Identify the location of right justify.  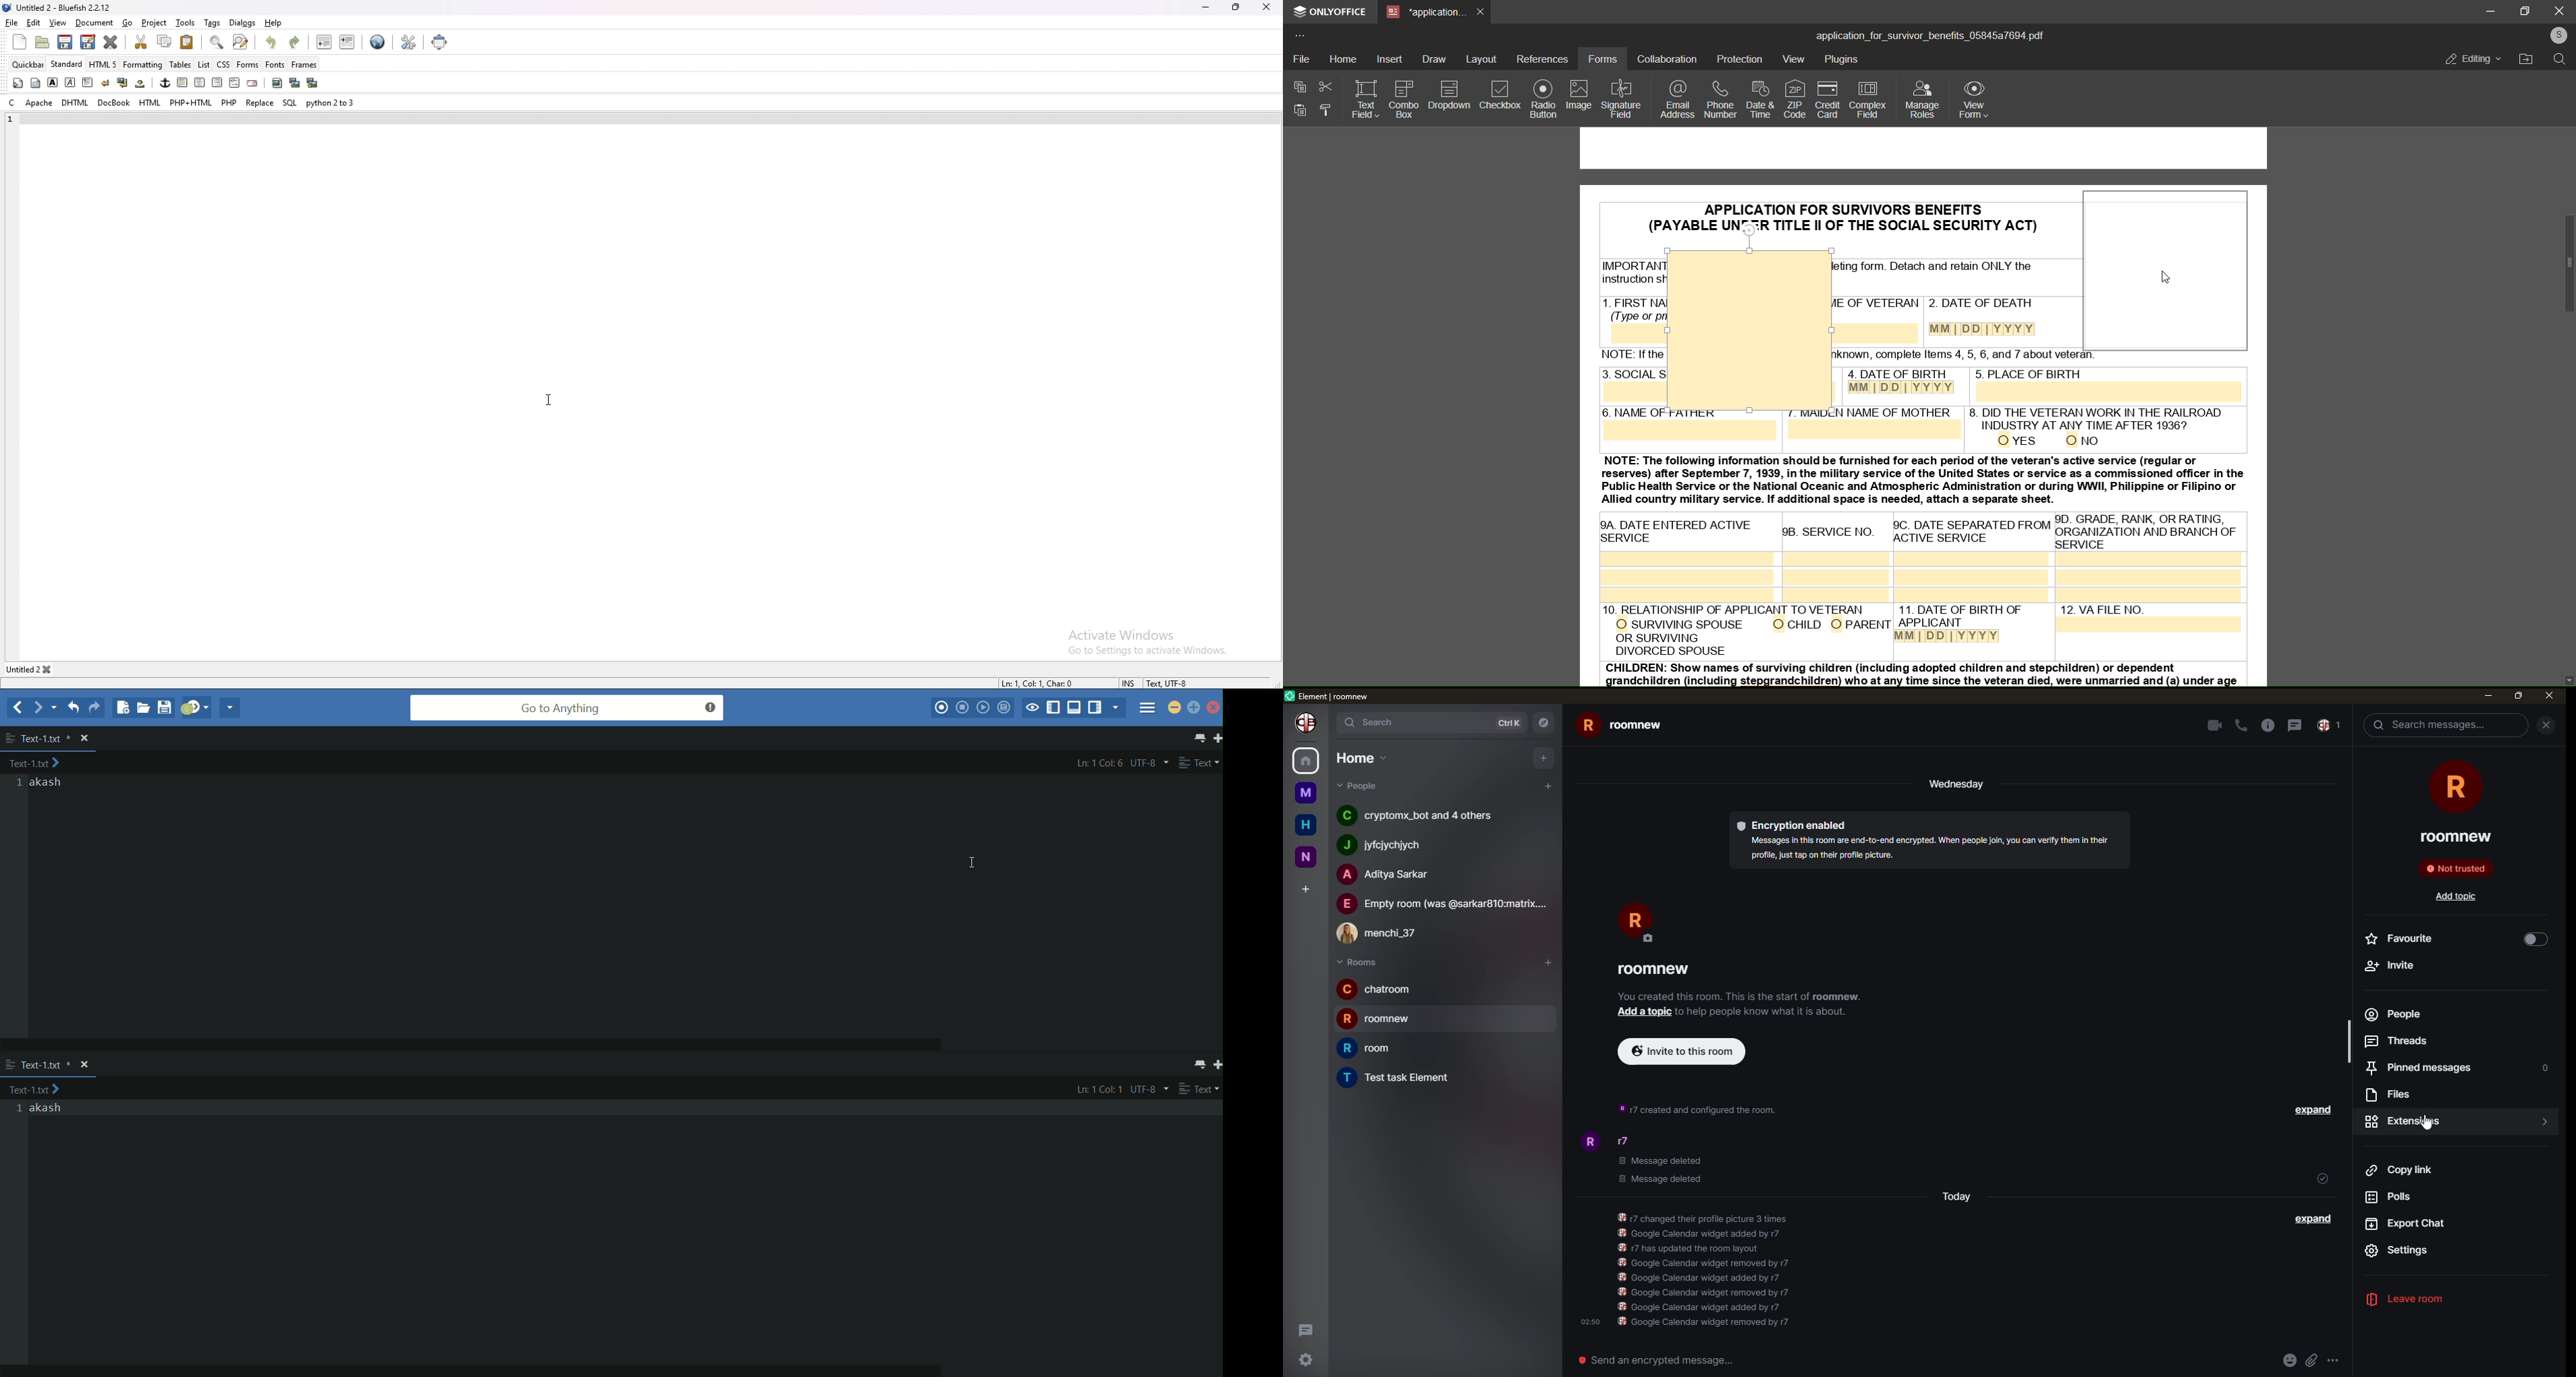
(218, 83).